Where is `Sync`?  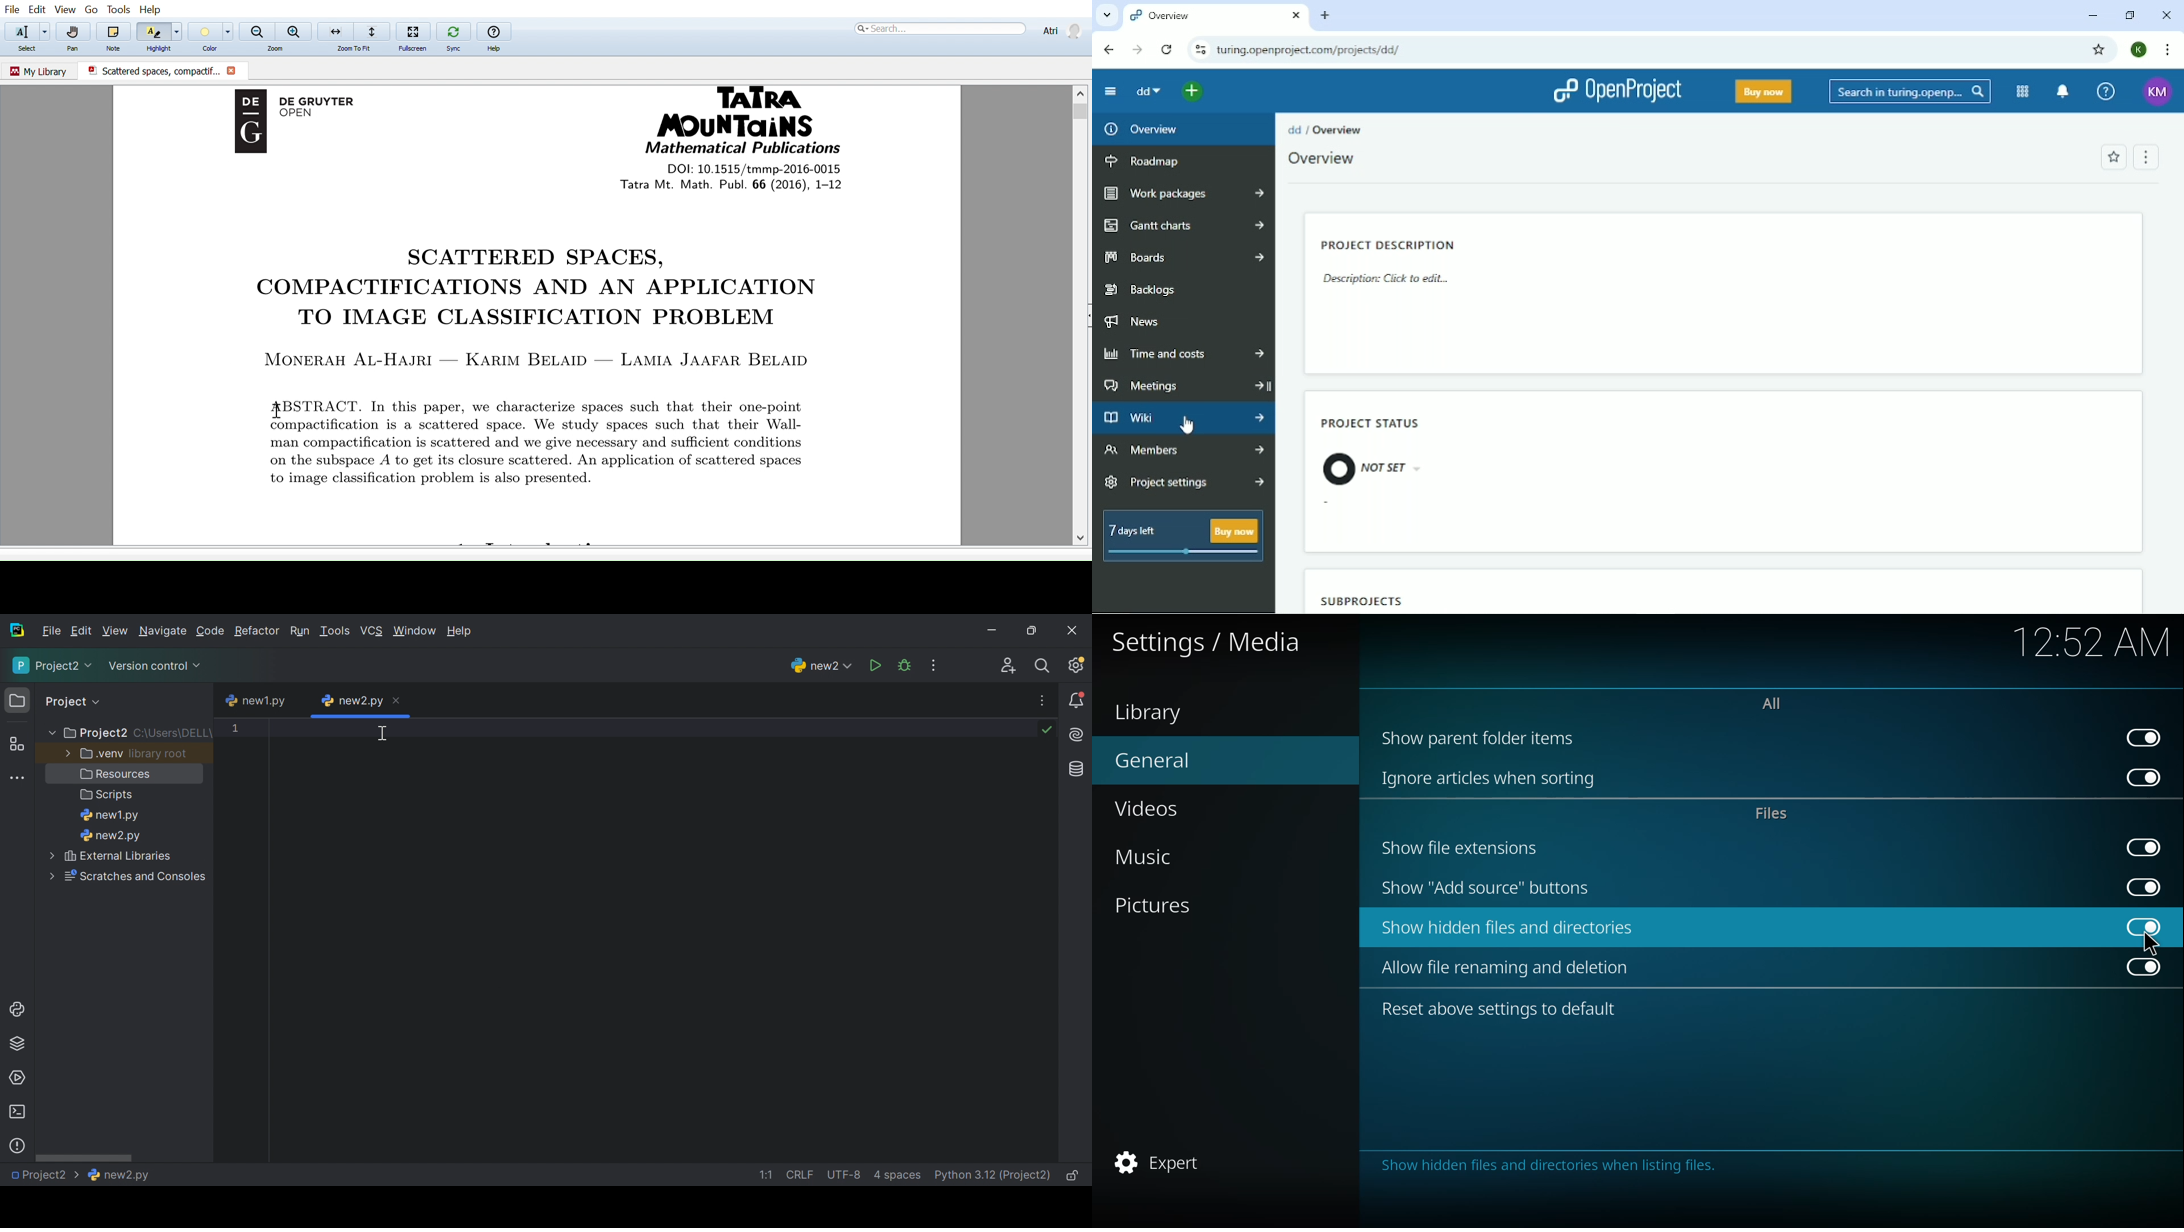 Sync is located at coordinates (453, 30).